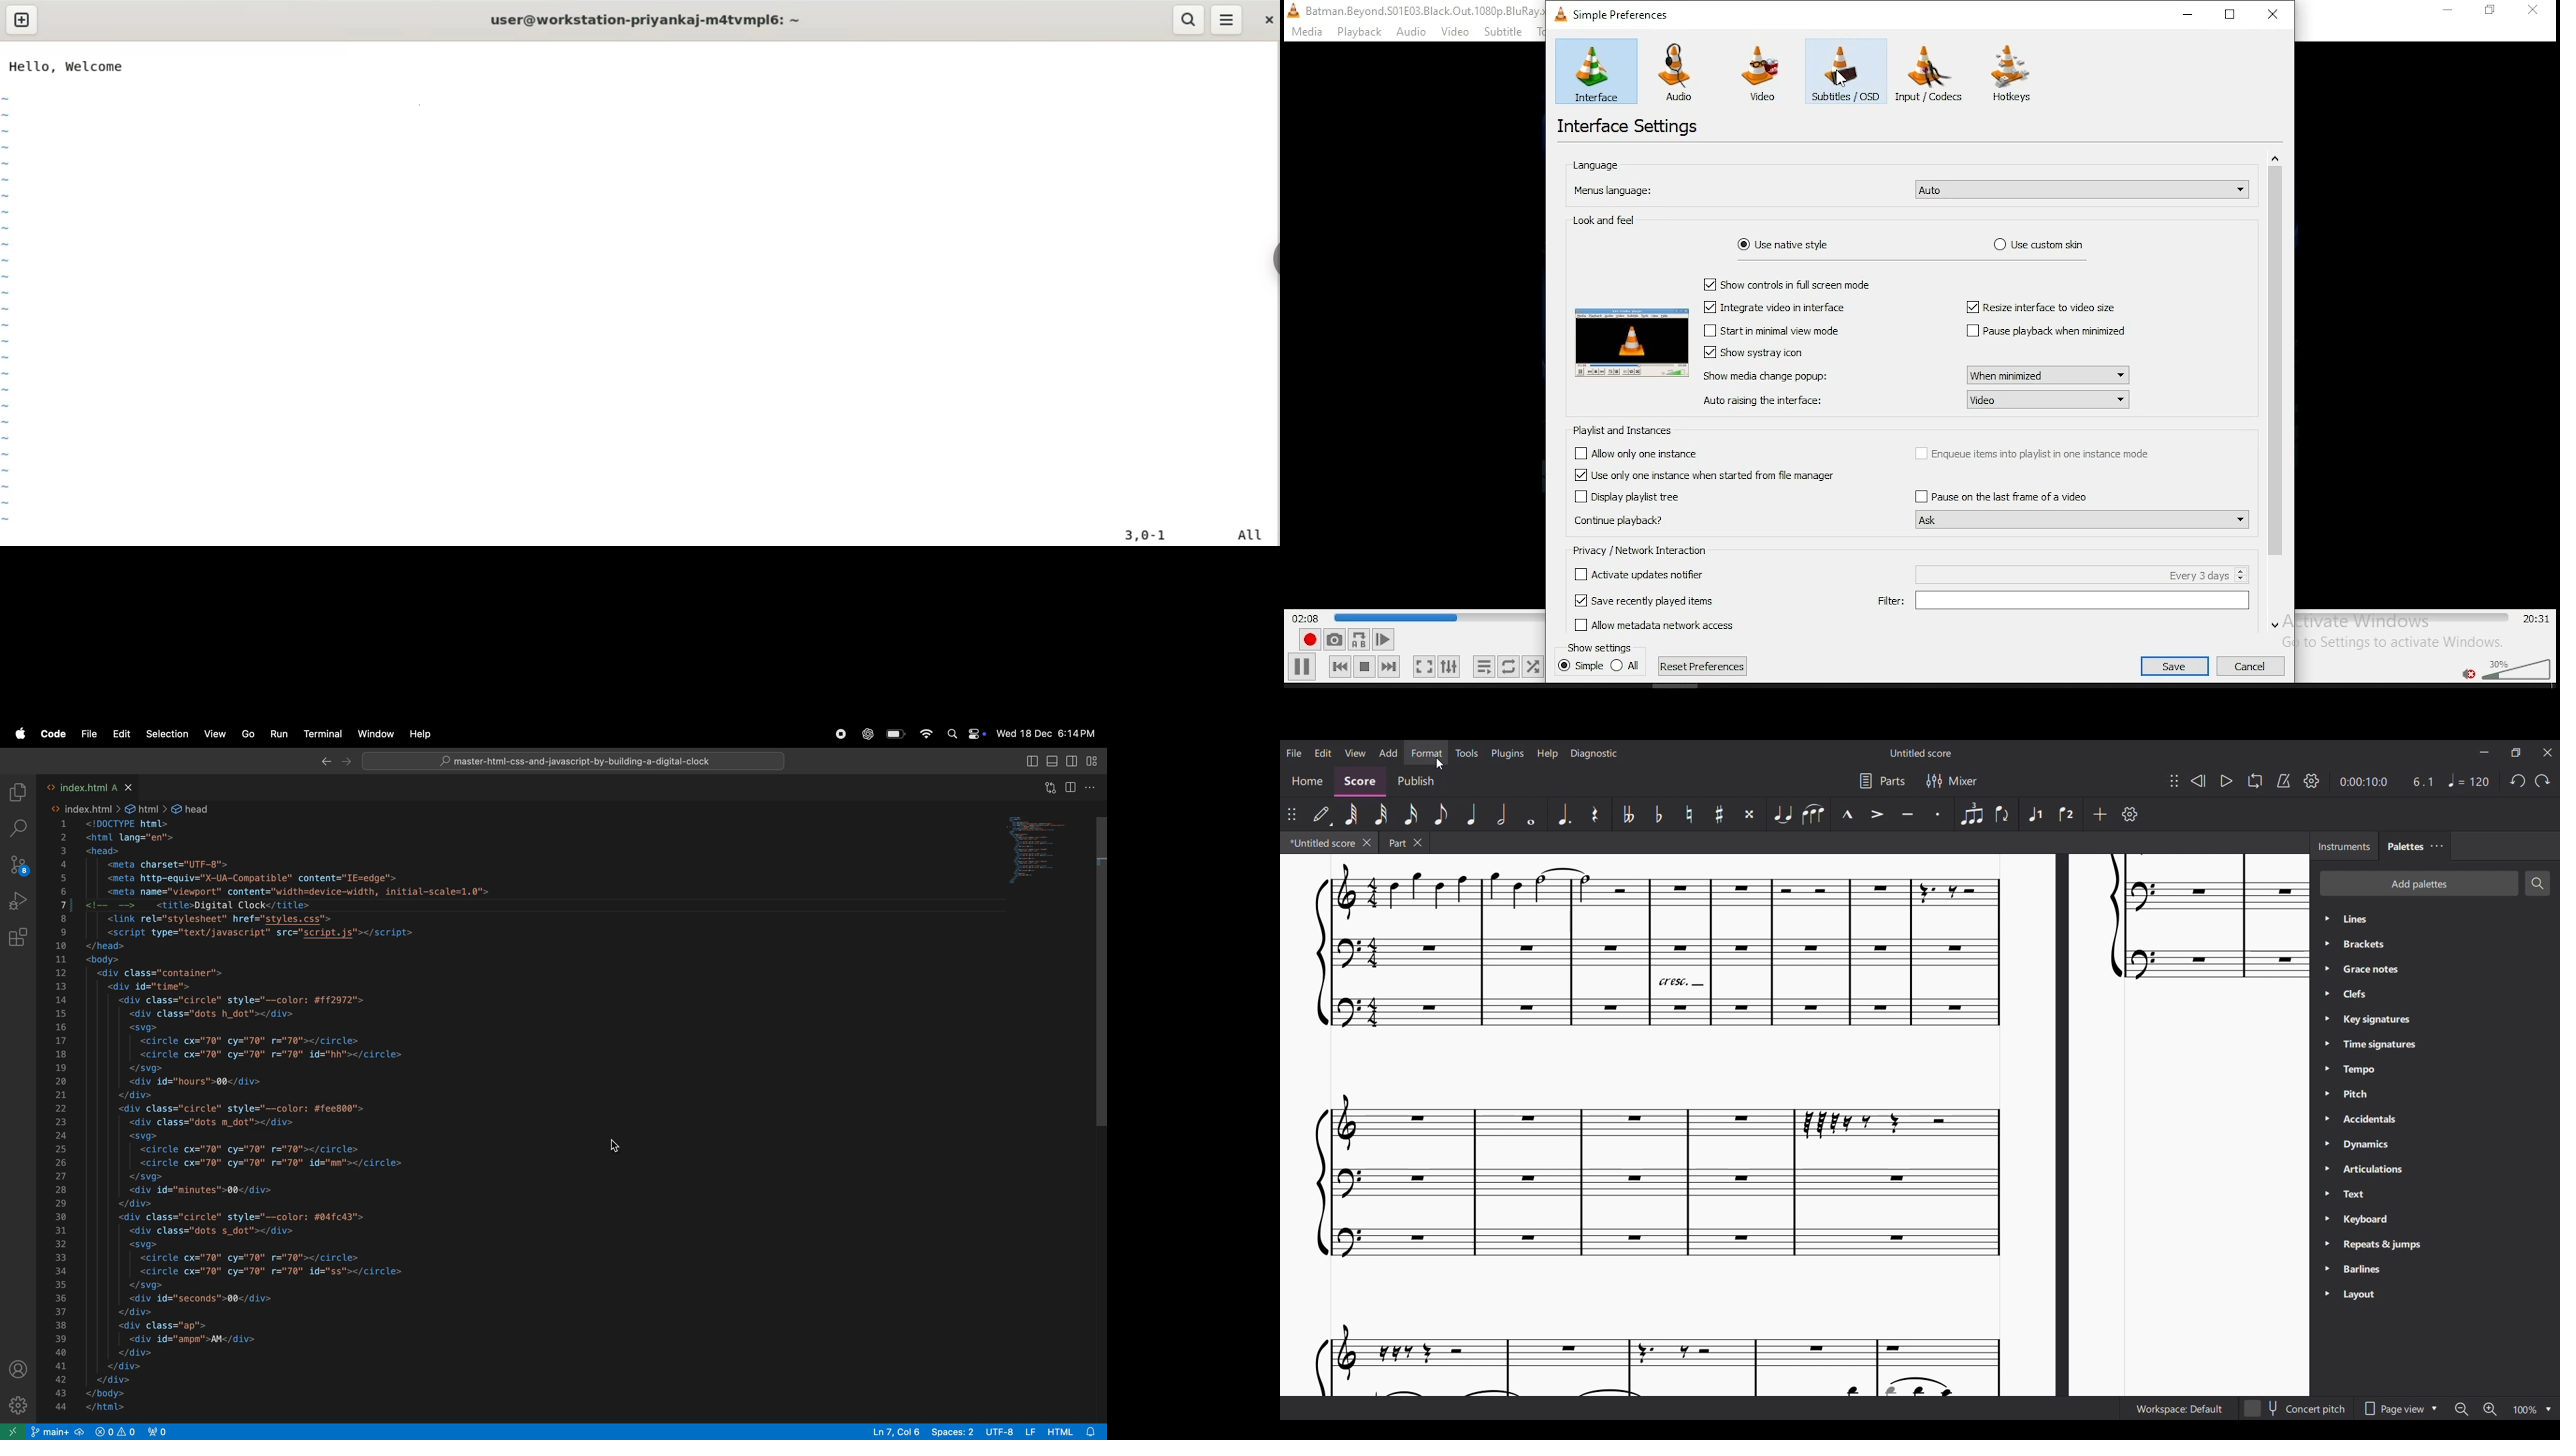  I want to click on previous track in playlist. Skips backward when held, so click(1339, 665).